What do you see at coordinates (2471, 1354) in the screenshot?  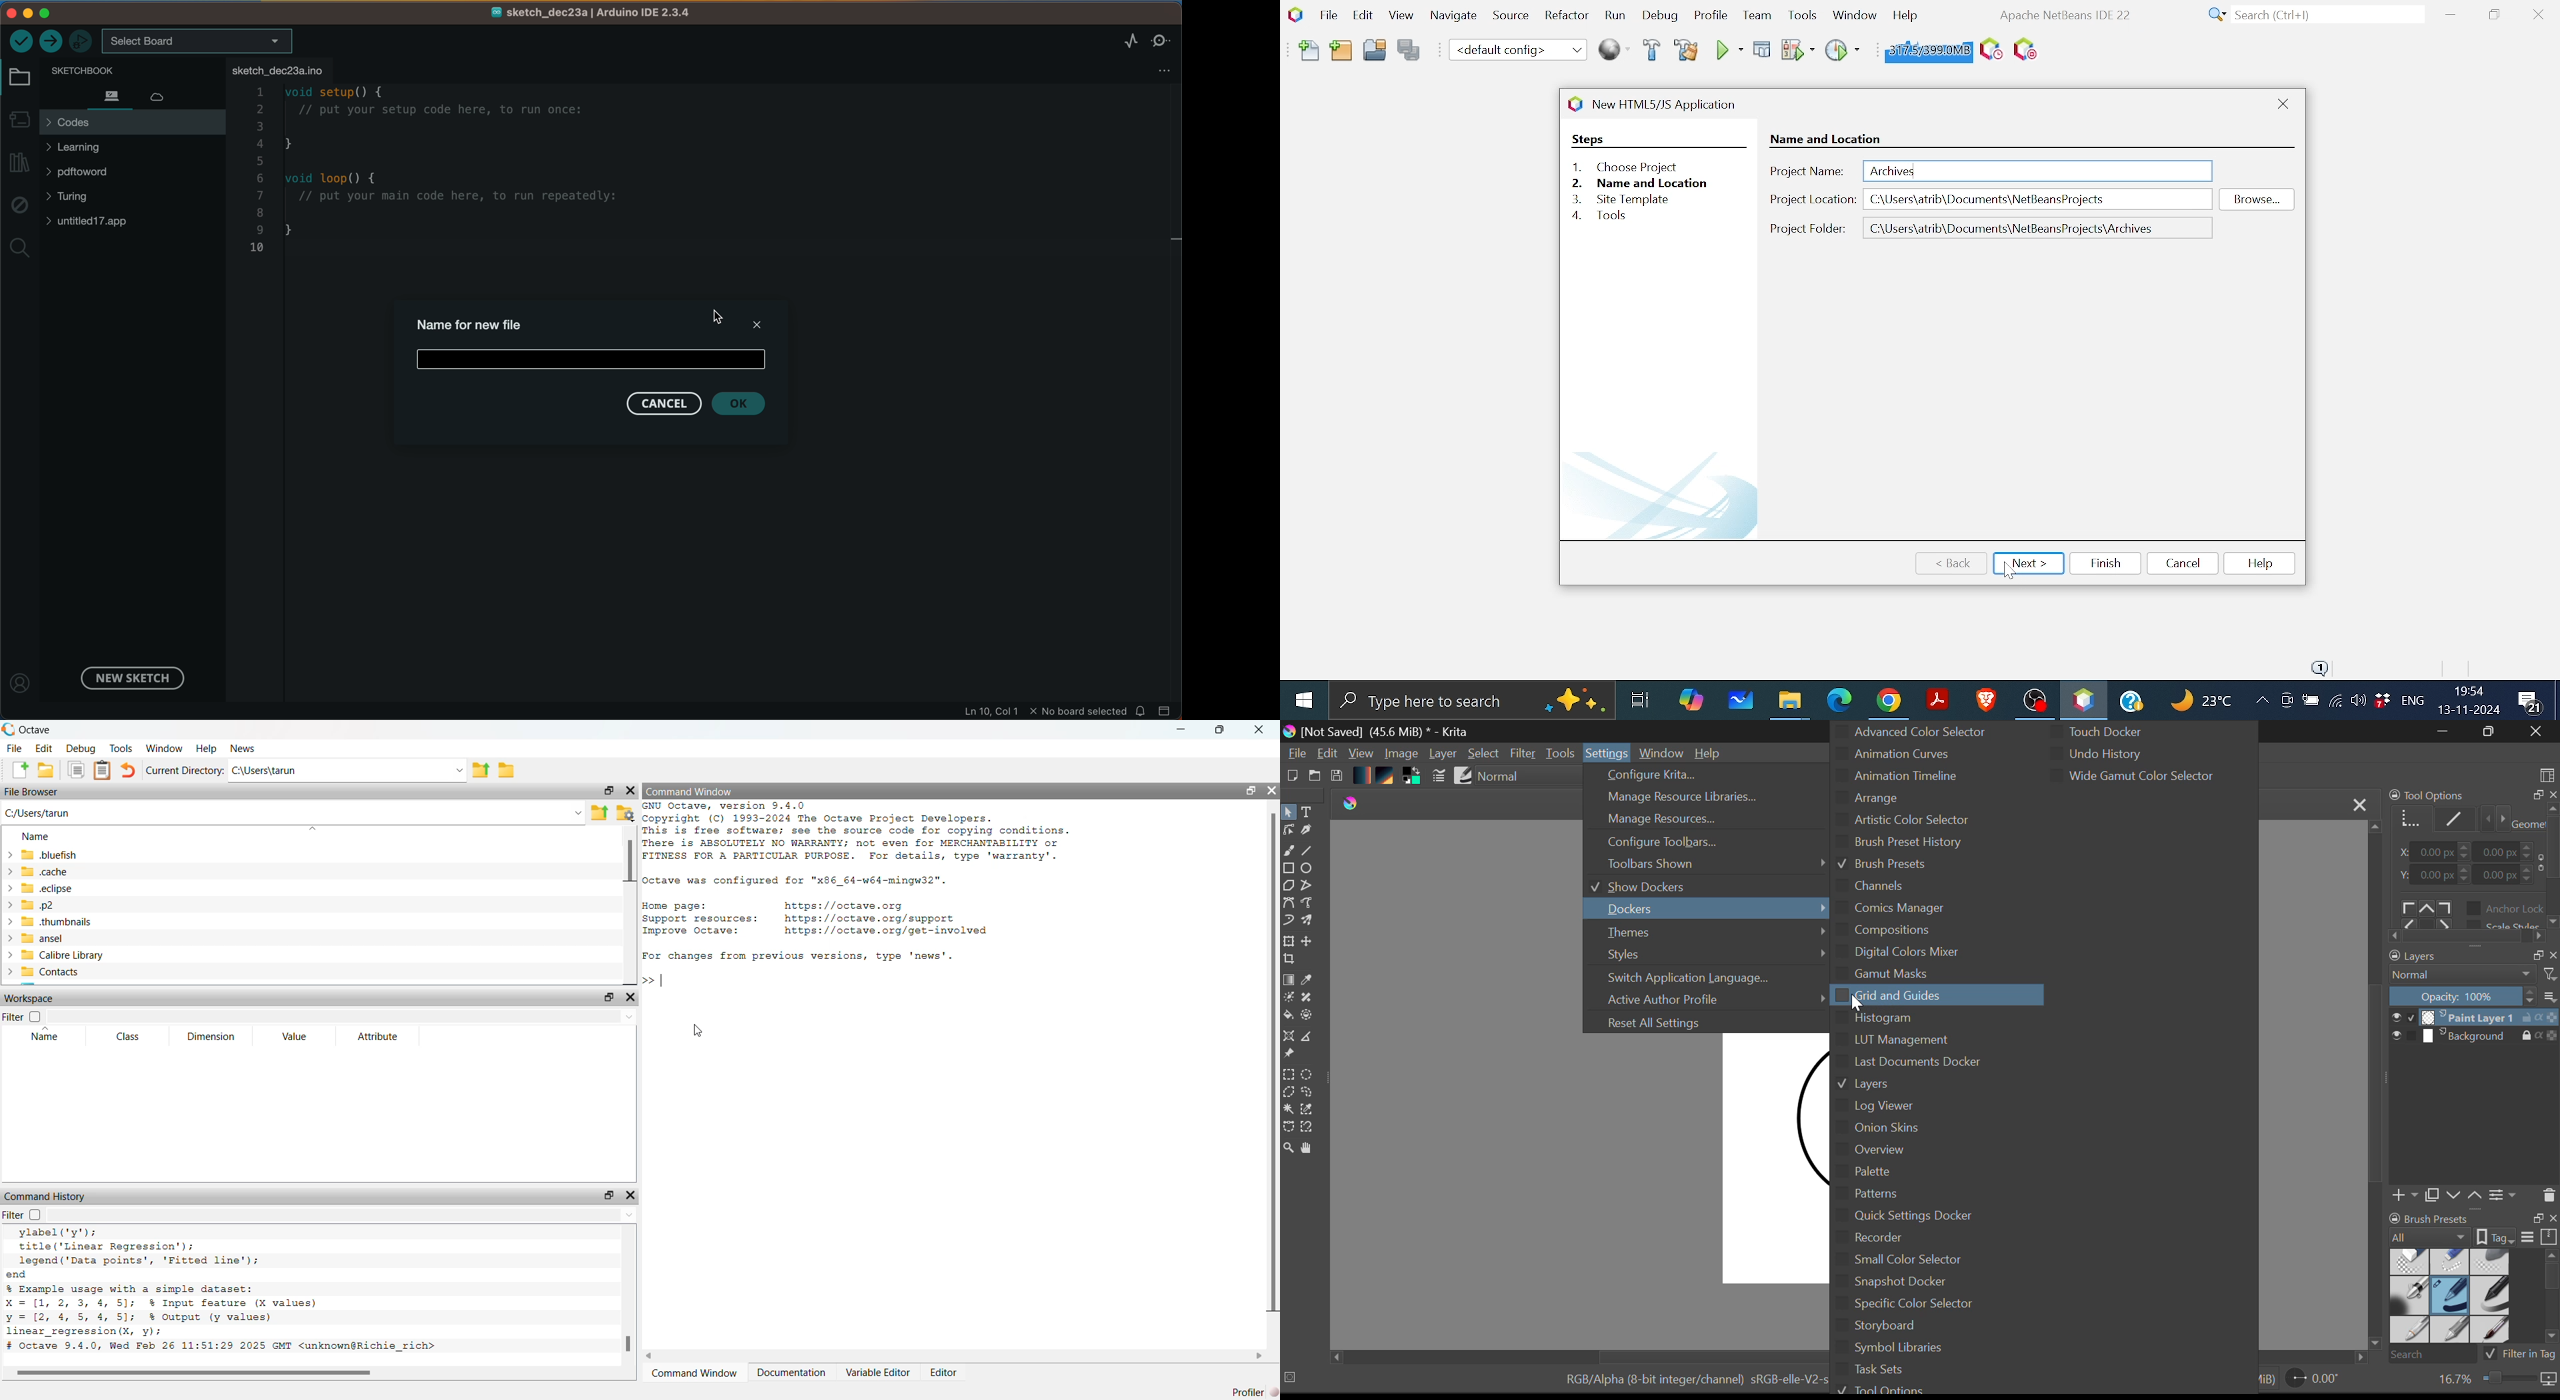 I see `Brush Presets Search` at bounding box center [2471, 1354].